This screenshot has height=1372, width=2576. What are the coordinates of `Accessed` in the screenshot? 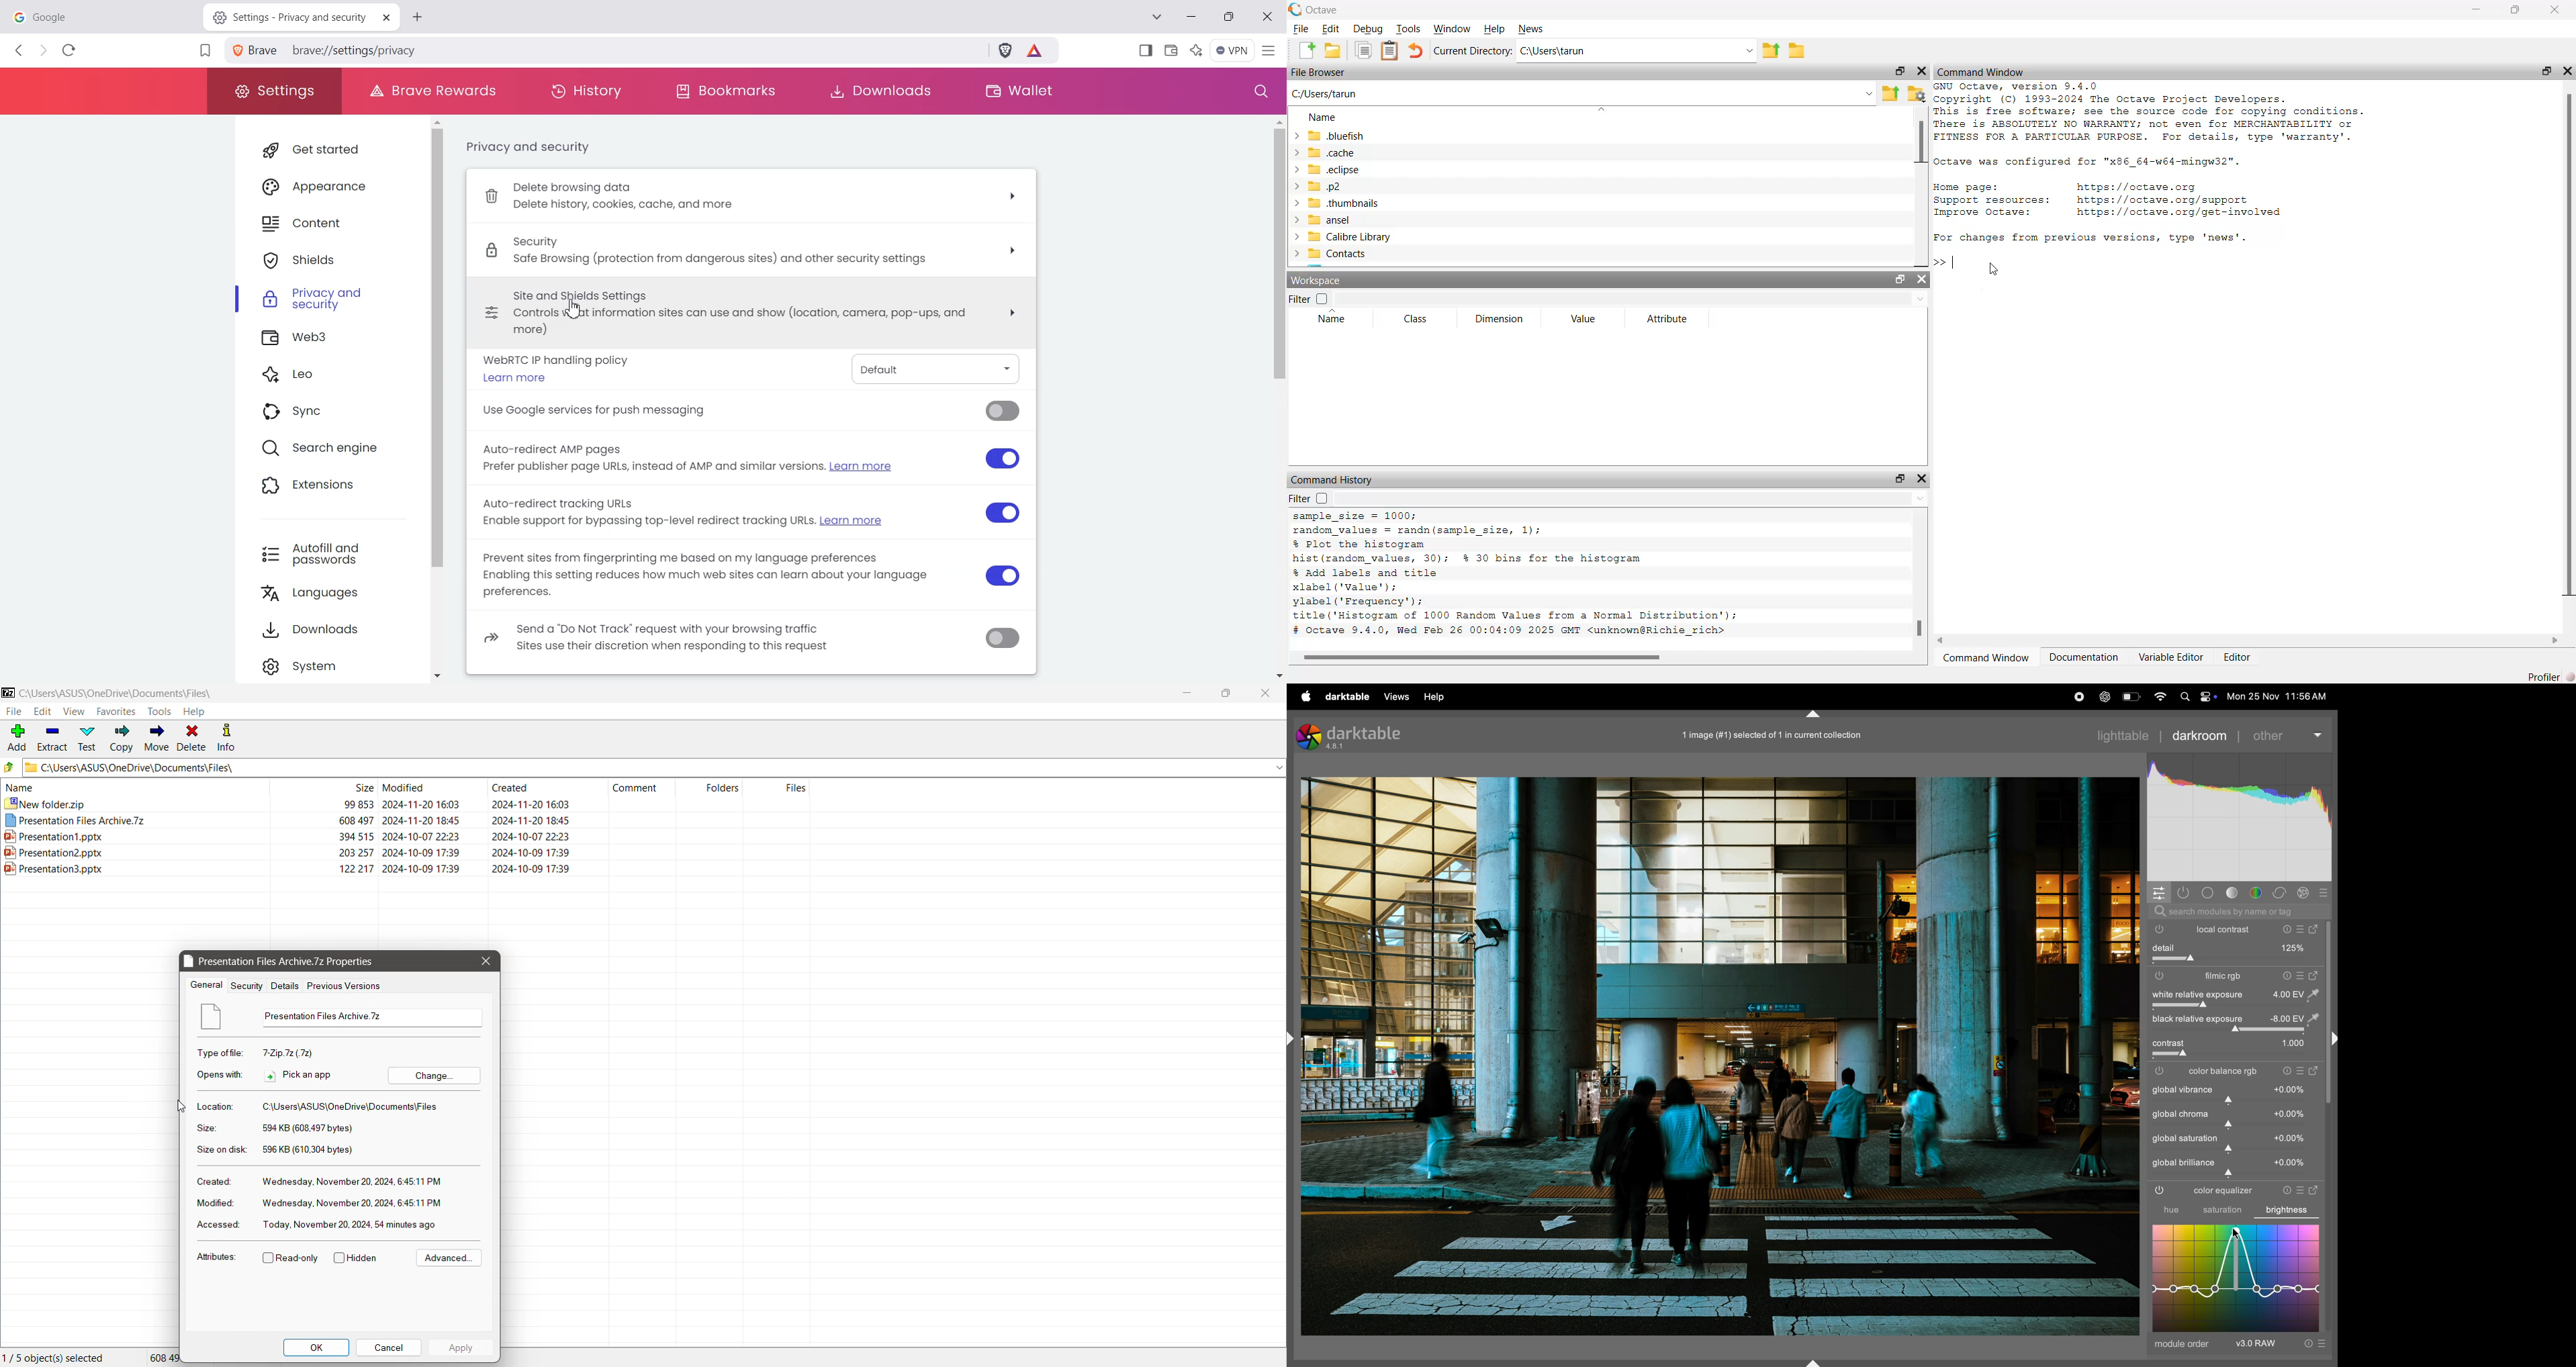 It's located at (218, 1225).